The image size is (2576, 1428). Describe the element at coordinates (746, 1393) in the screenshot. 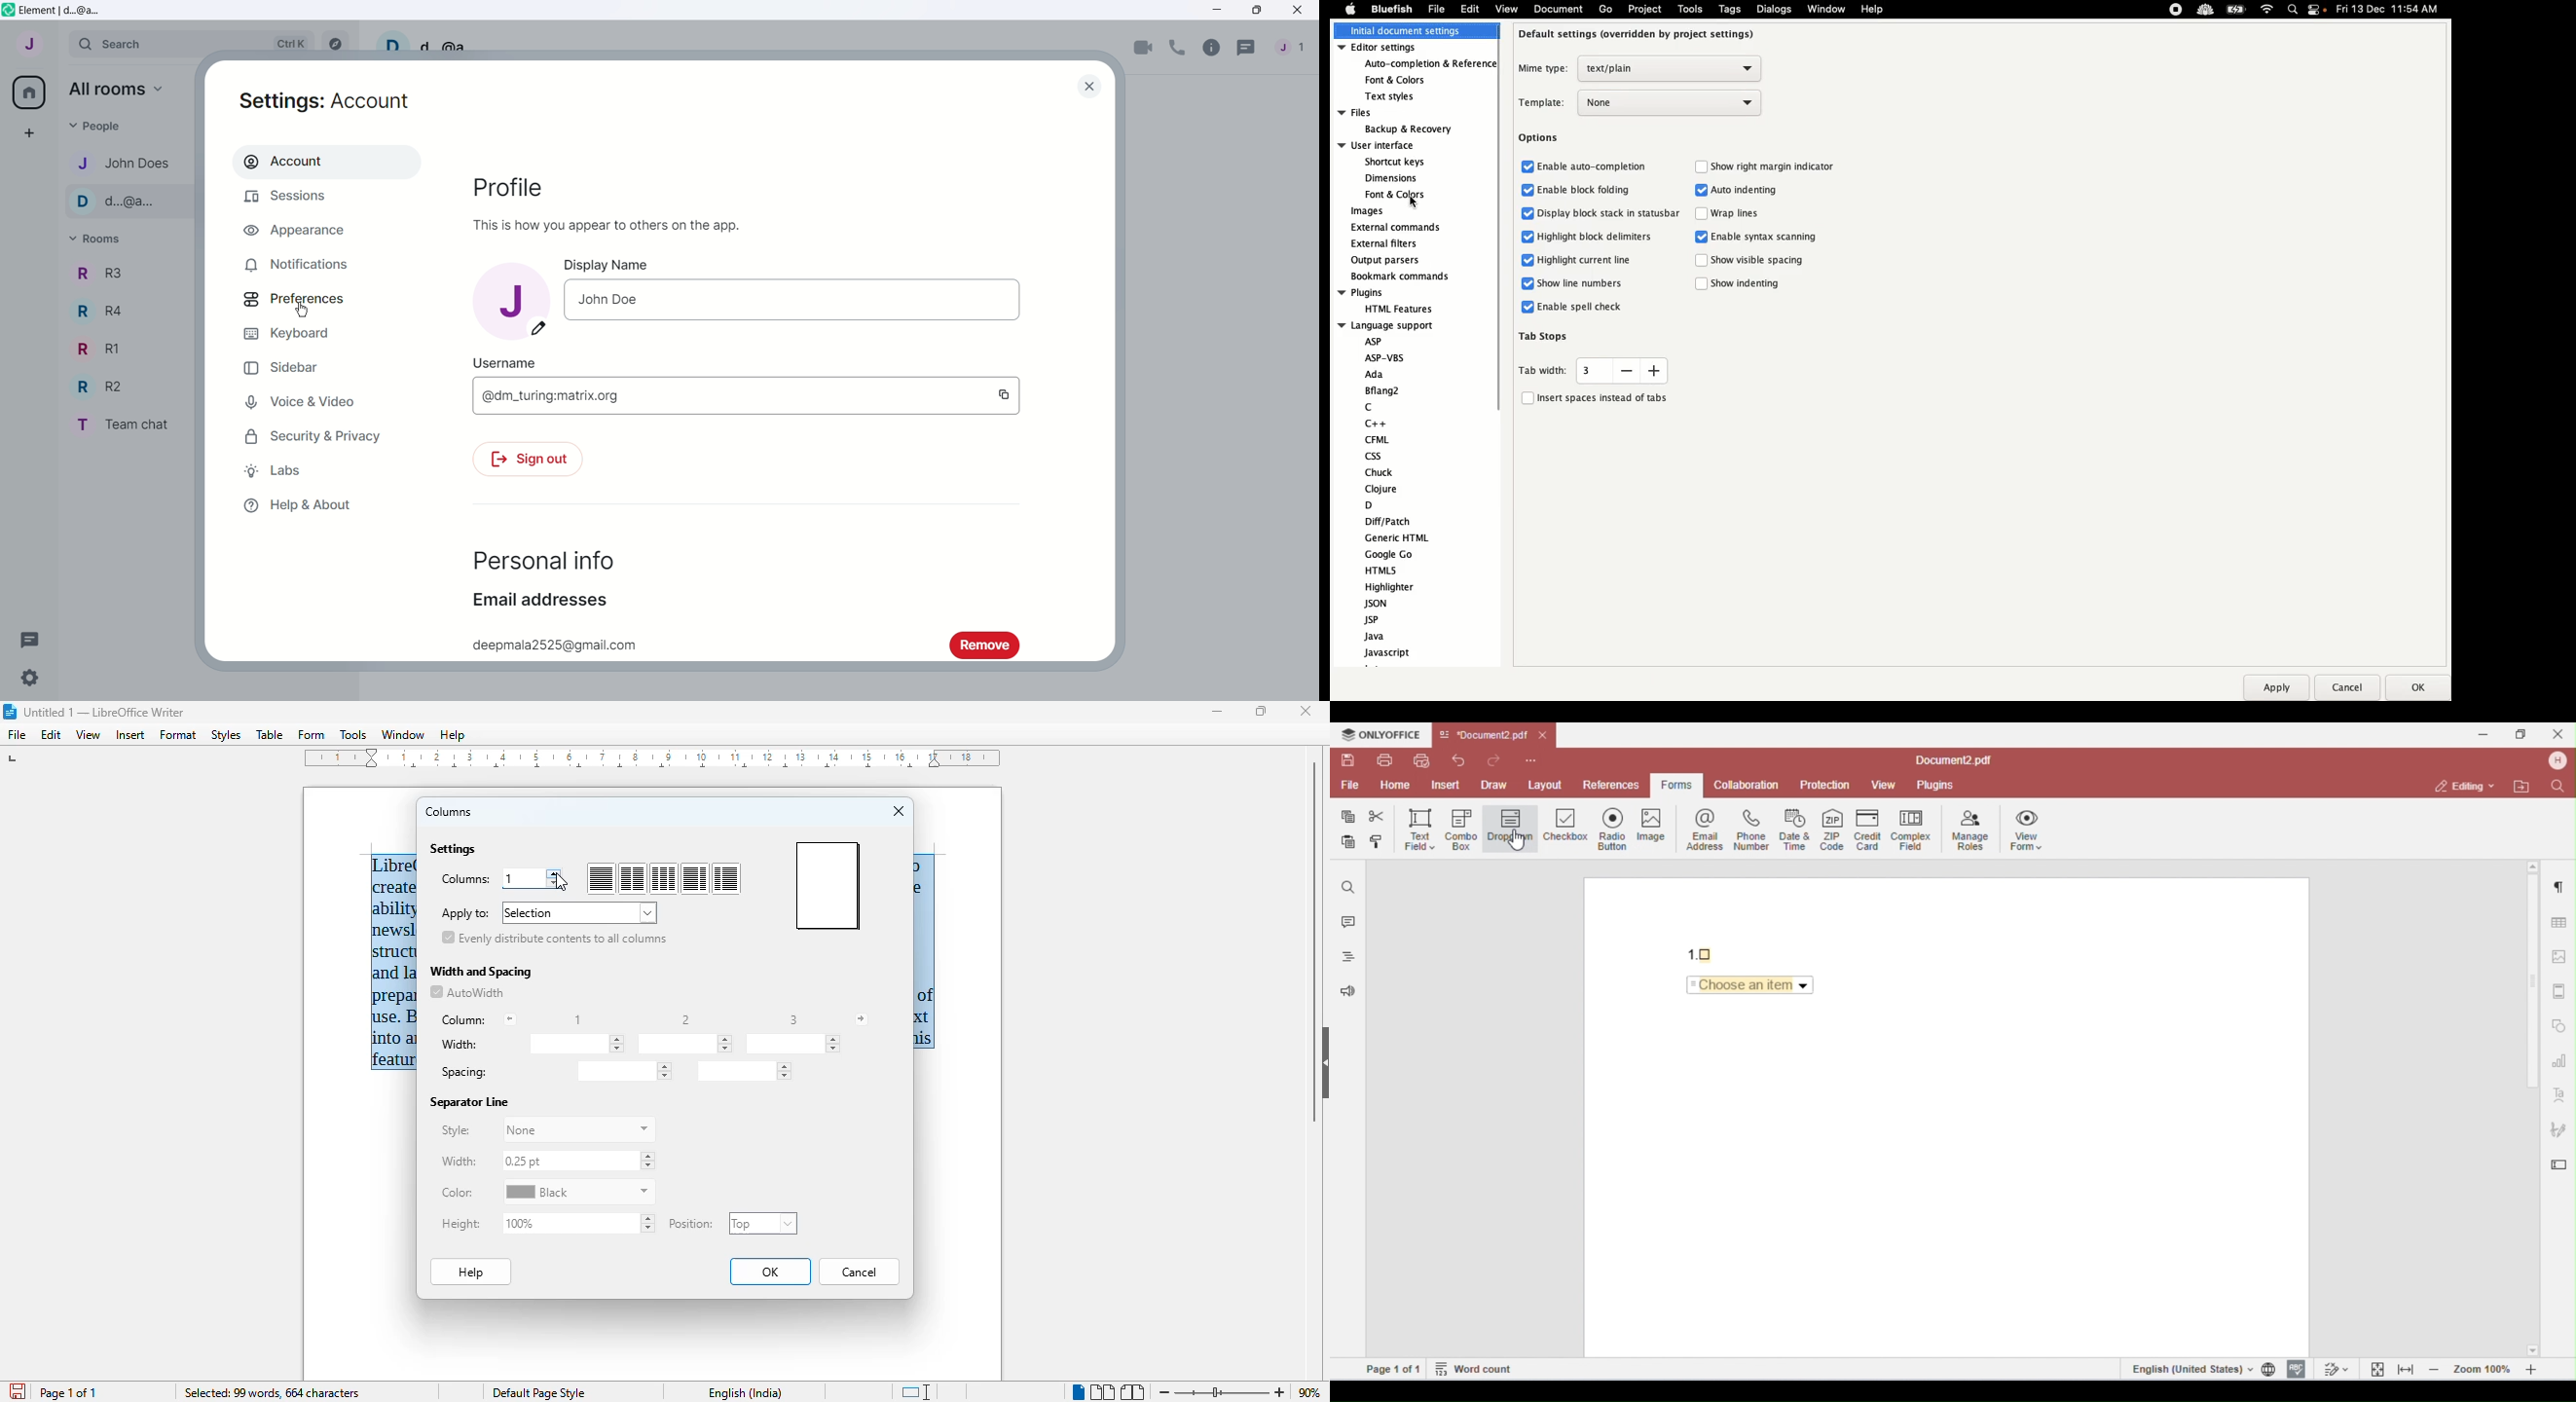

I see `English (India)` at that location.